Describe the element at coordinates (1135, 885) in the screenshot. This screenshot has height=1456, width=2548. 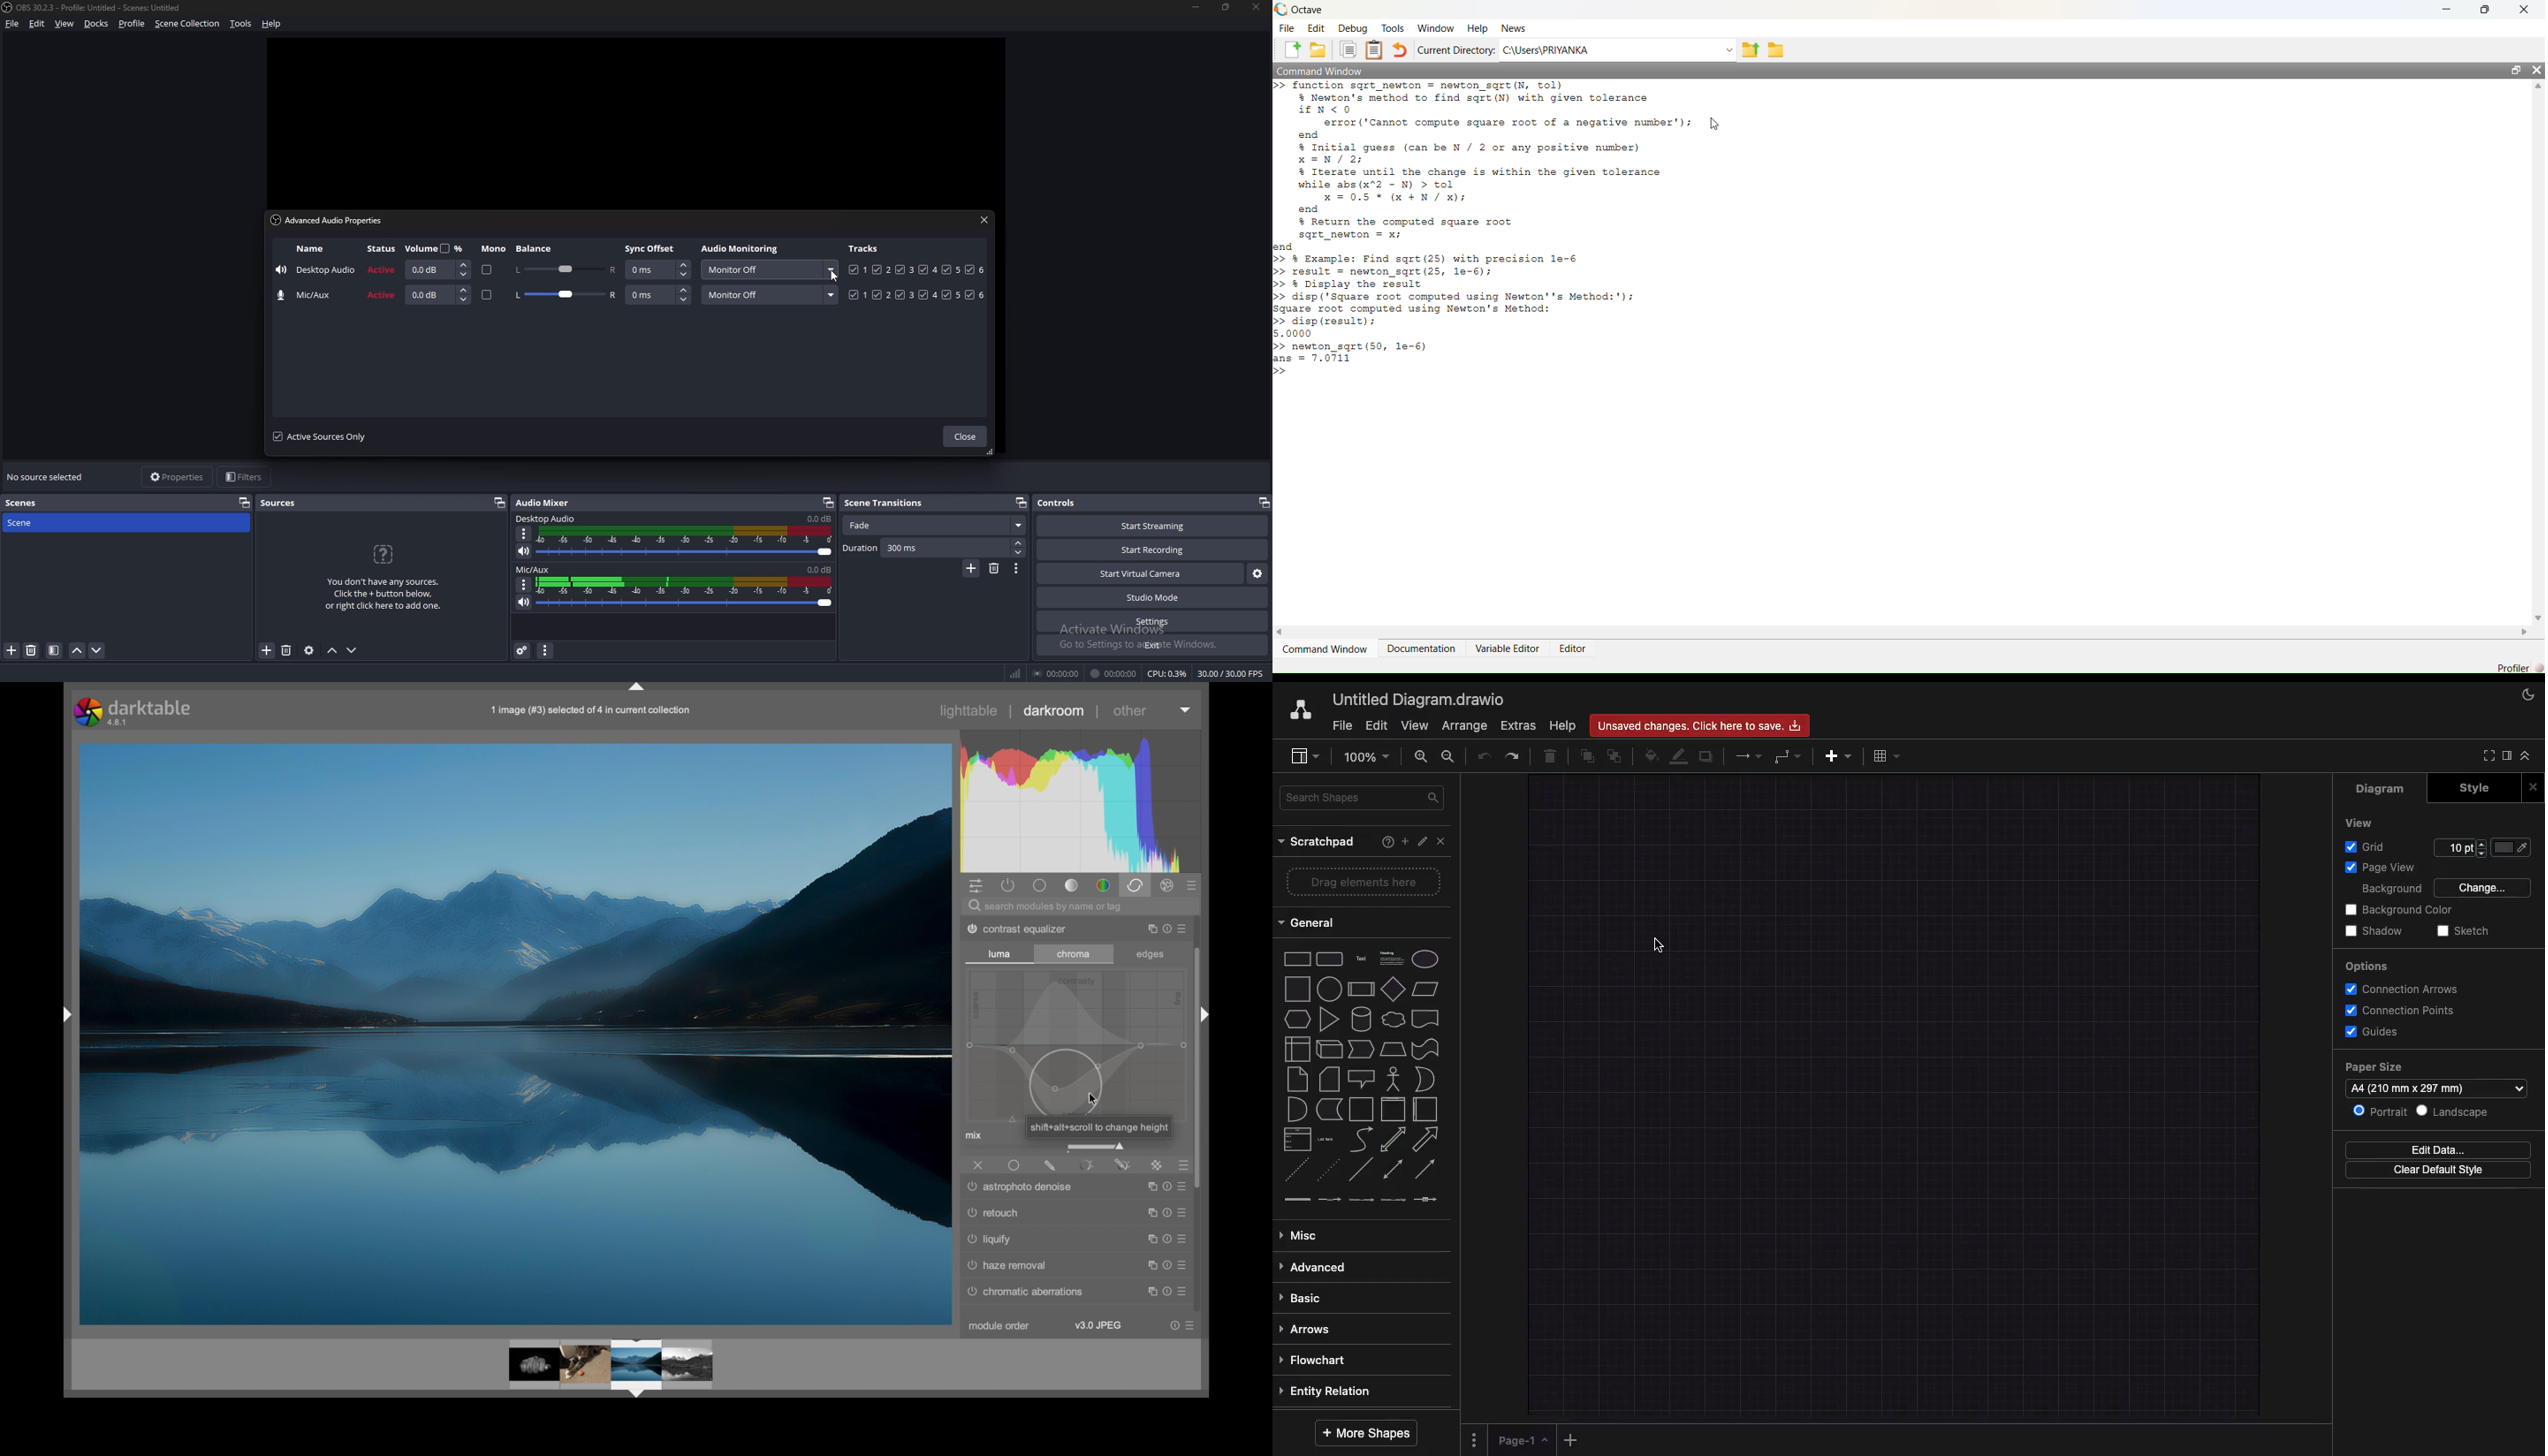
I see `correct` at that location.